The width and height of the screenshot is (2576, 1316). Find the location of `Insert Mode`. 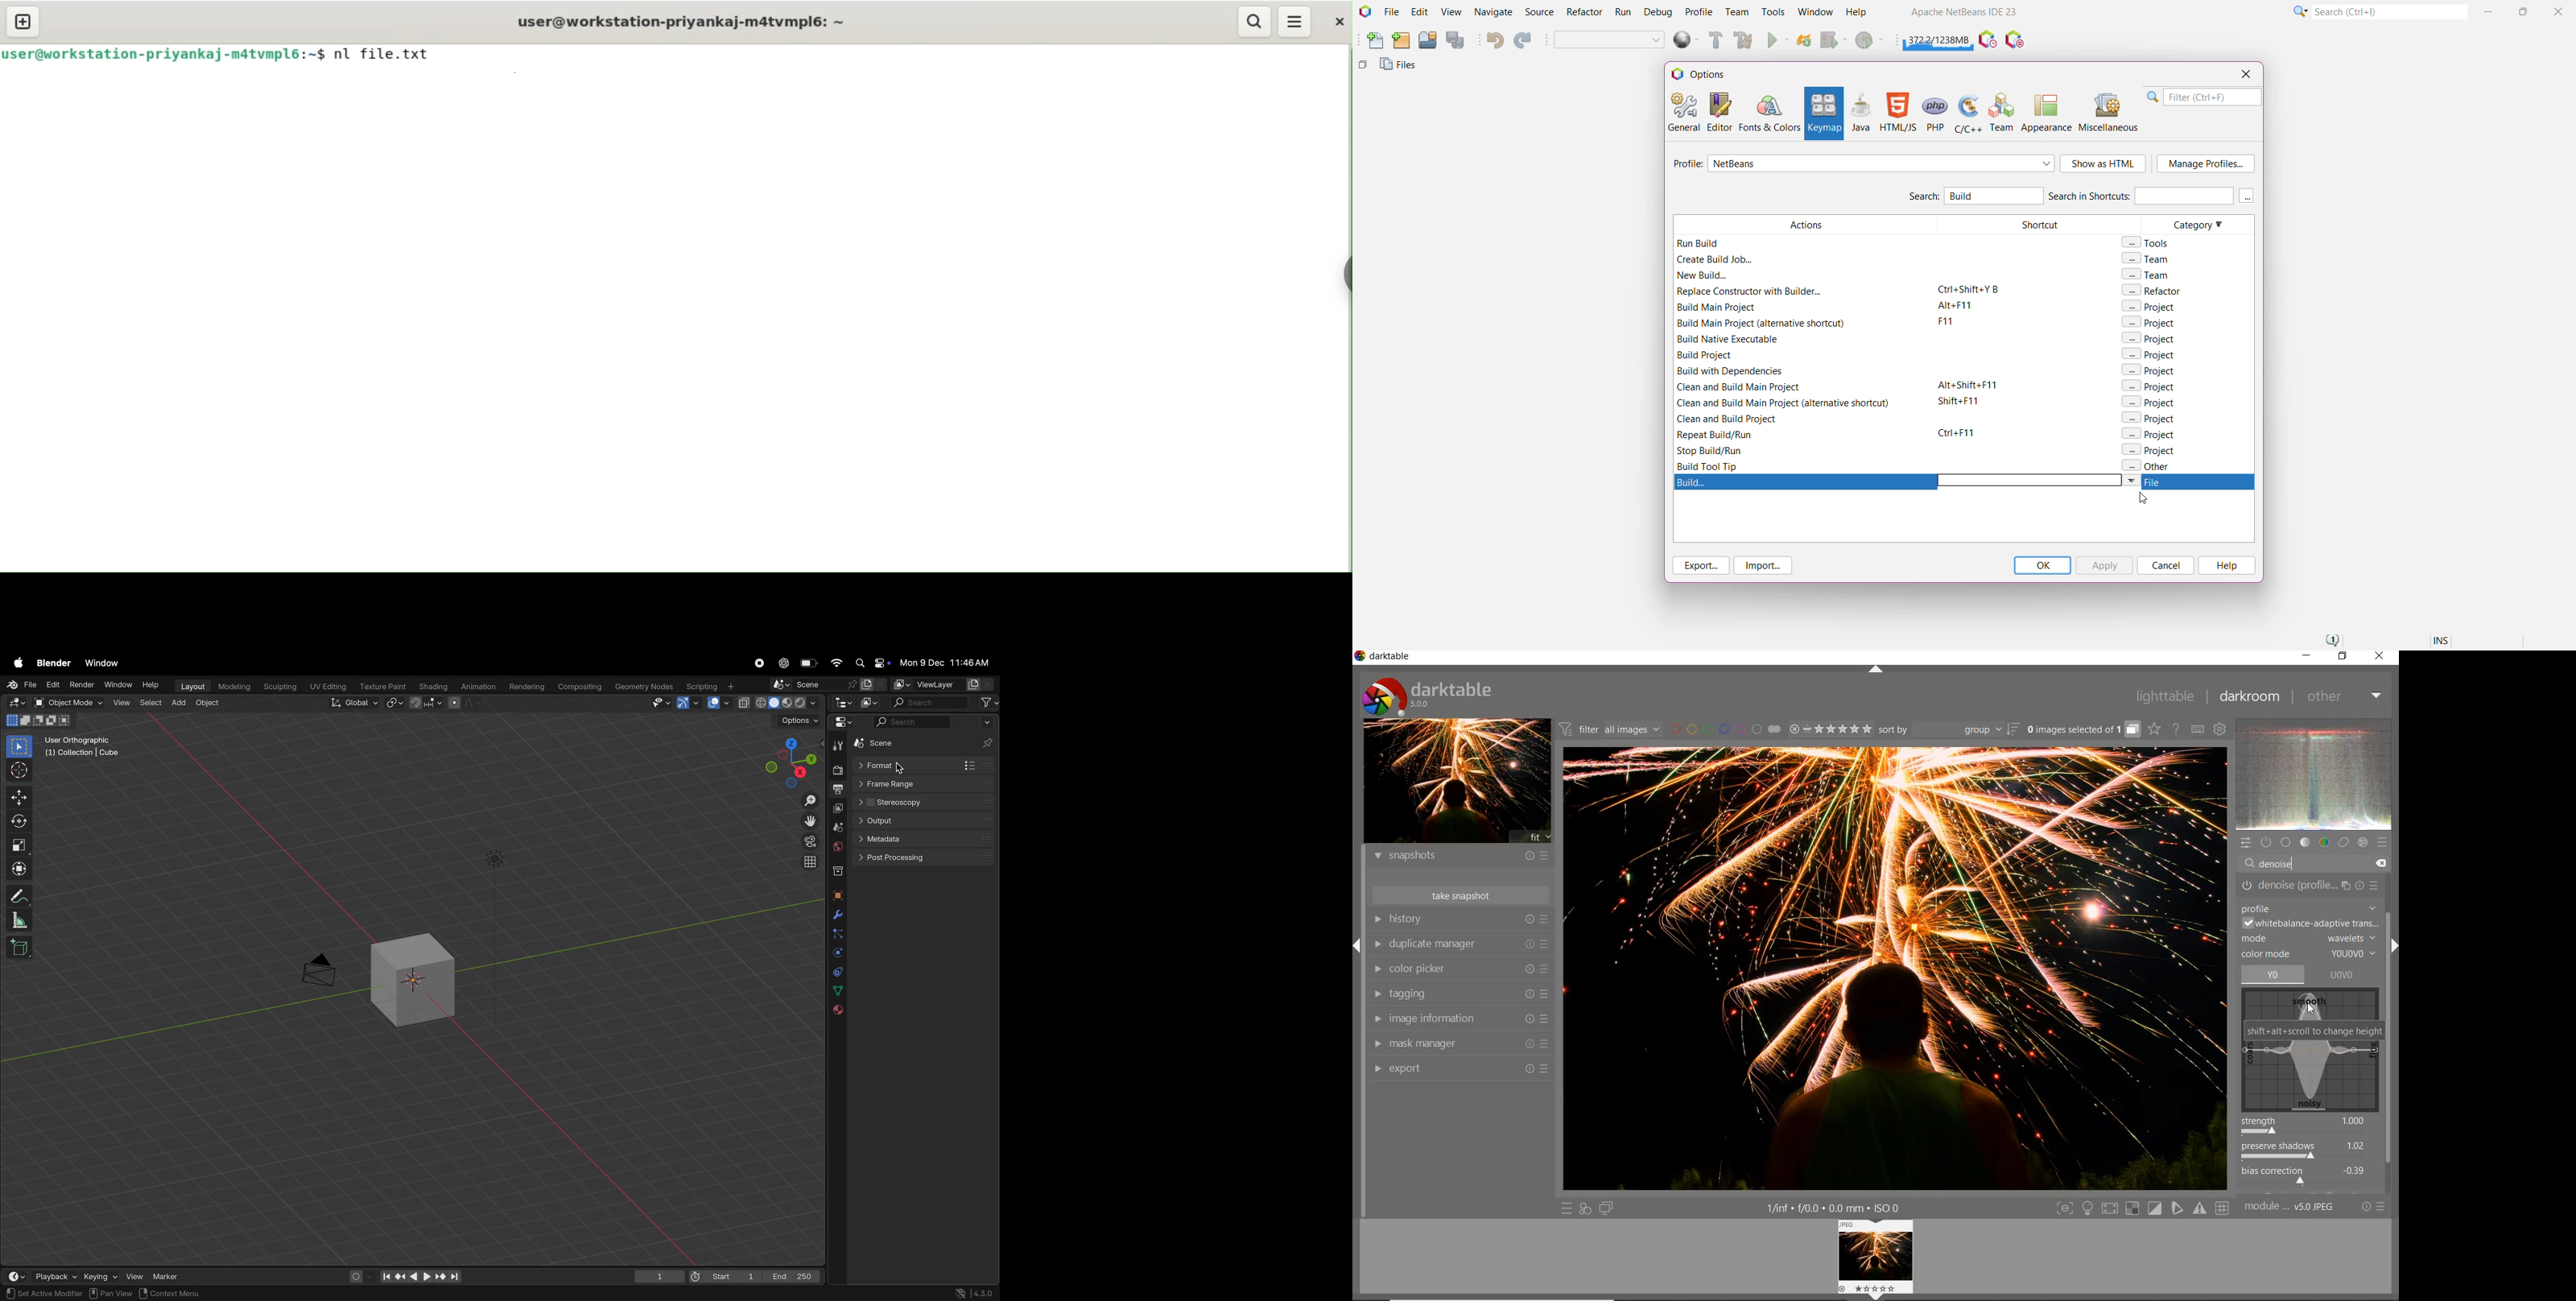

Insert Mode is located at coordinates (2443, 642).